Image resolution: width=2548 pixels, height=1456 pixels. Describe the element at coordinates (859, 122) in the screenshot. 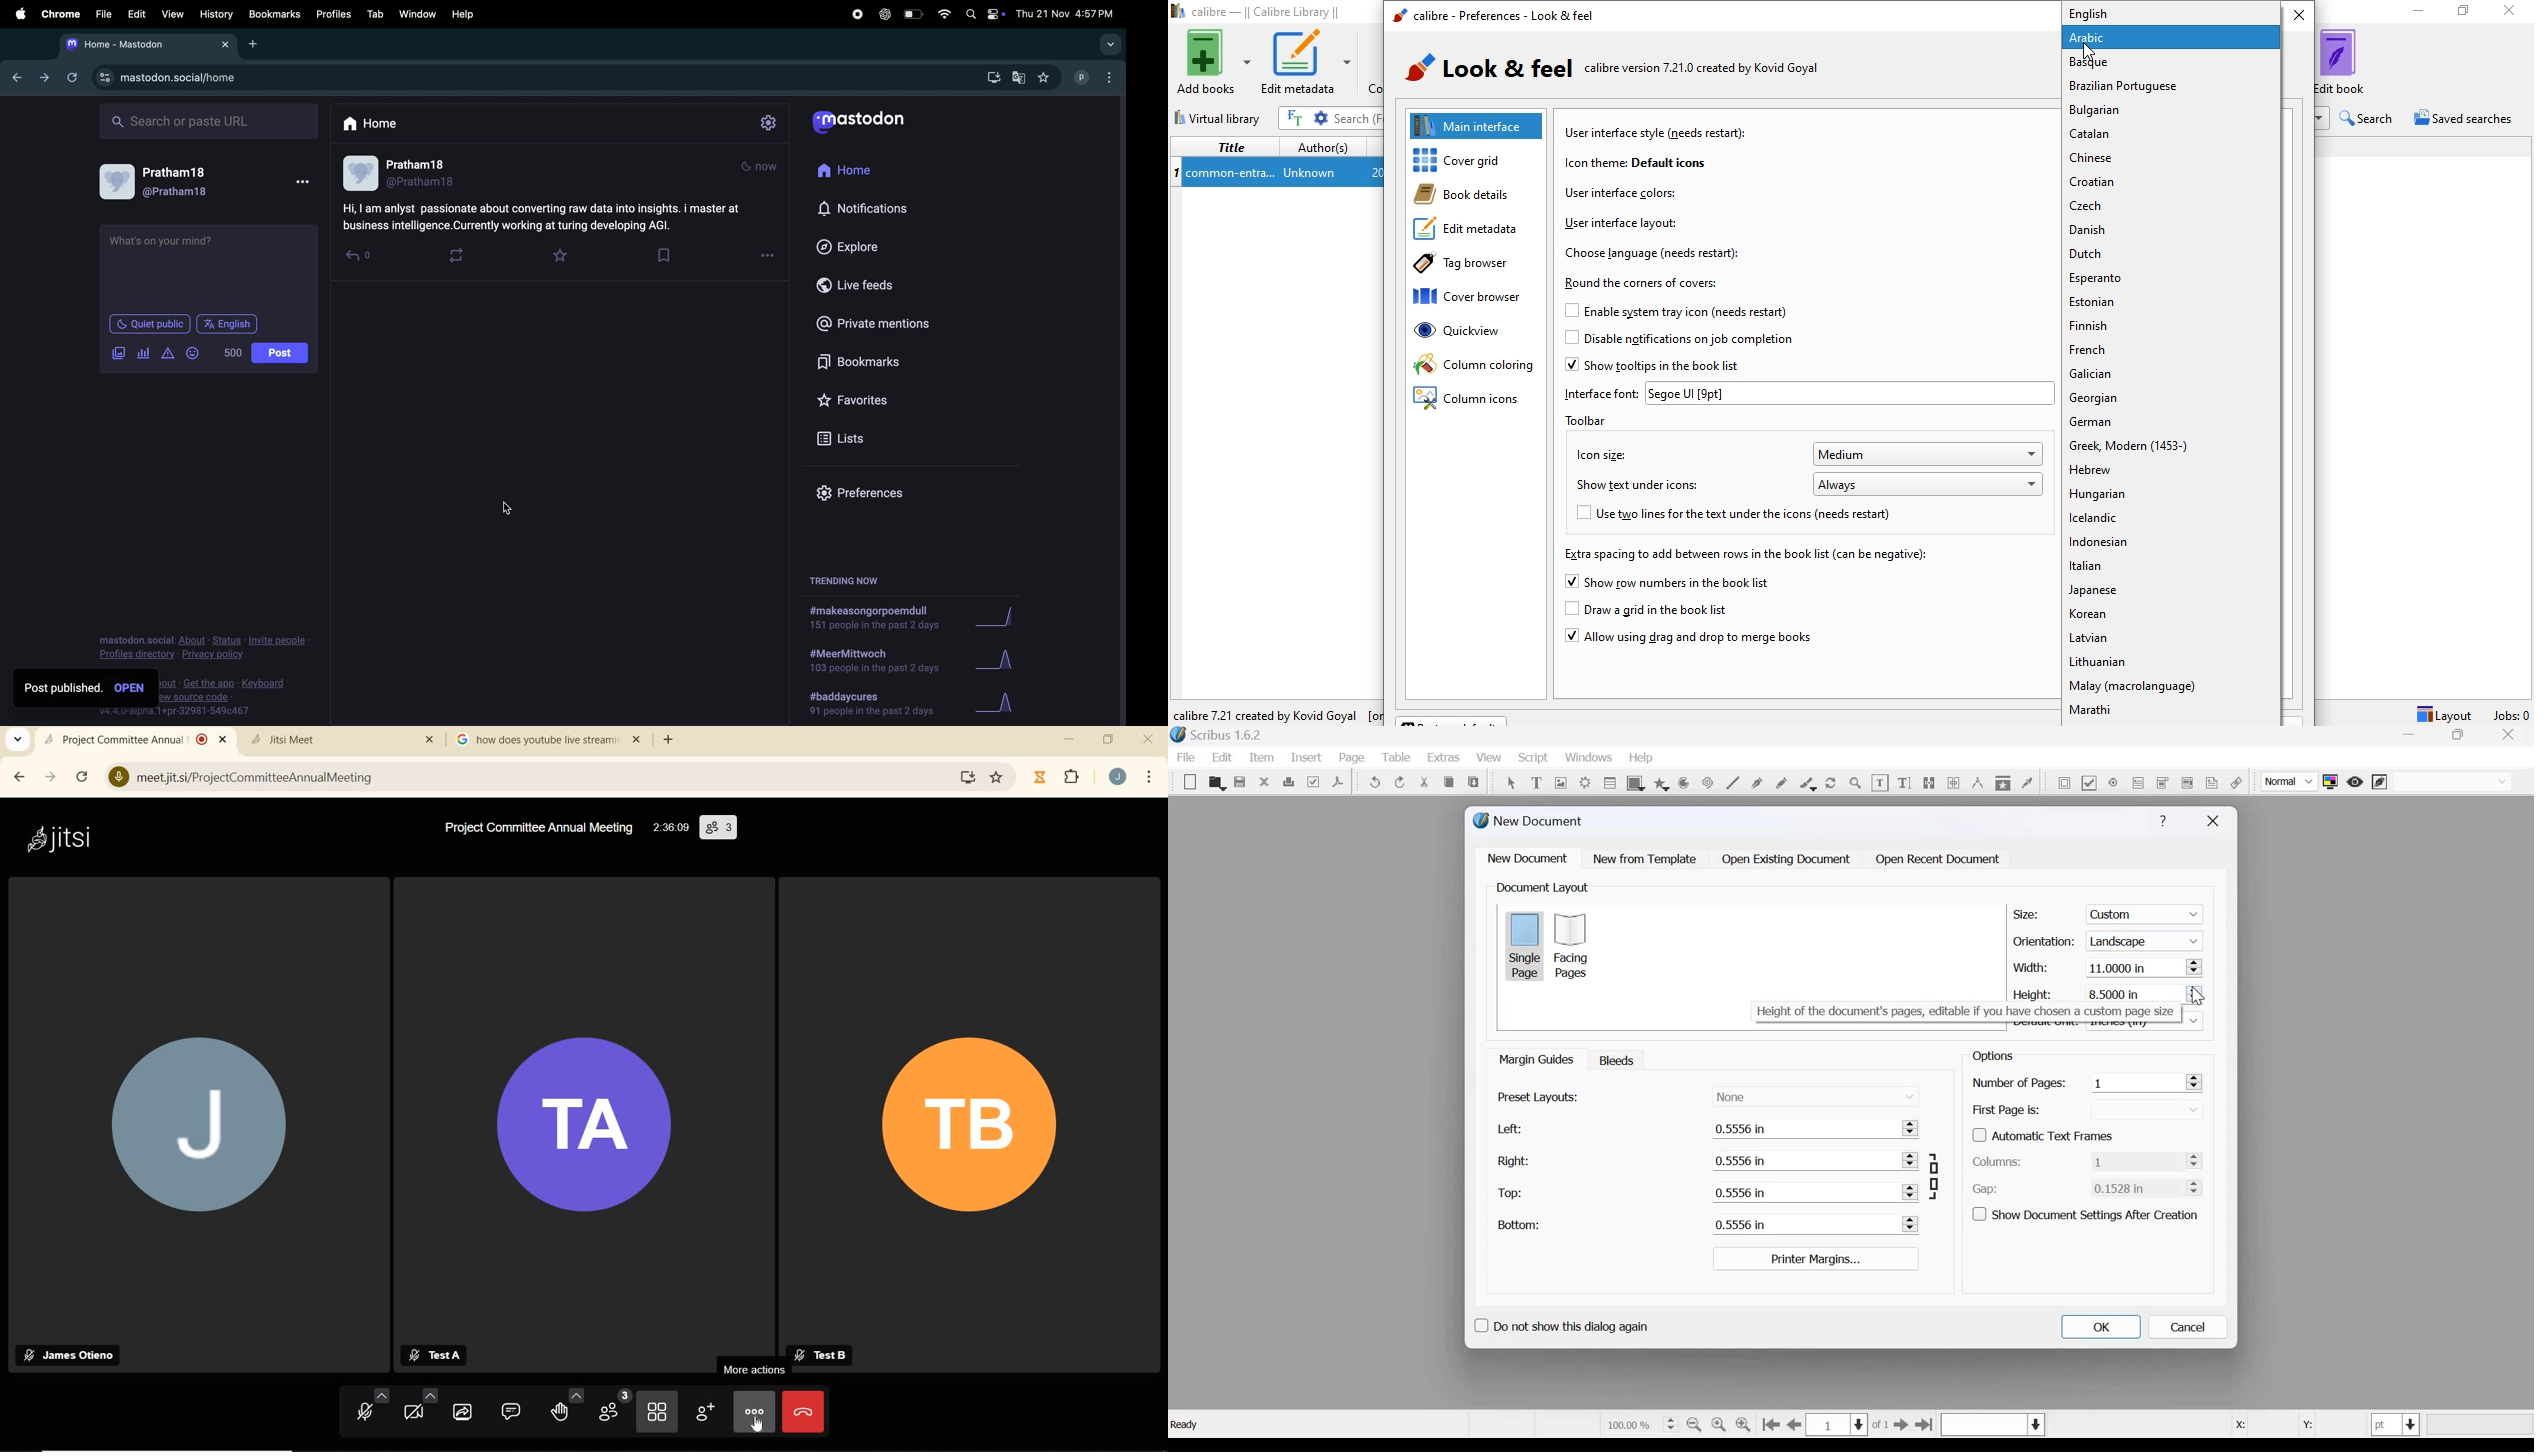

I see `userlogo` at that location.